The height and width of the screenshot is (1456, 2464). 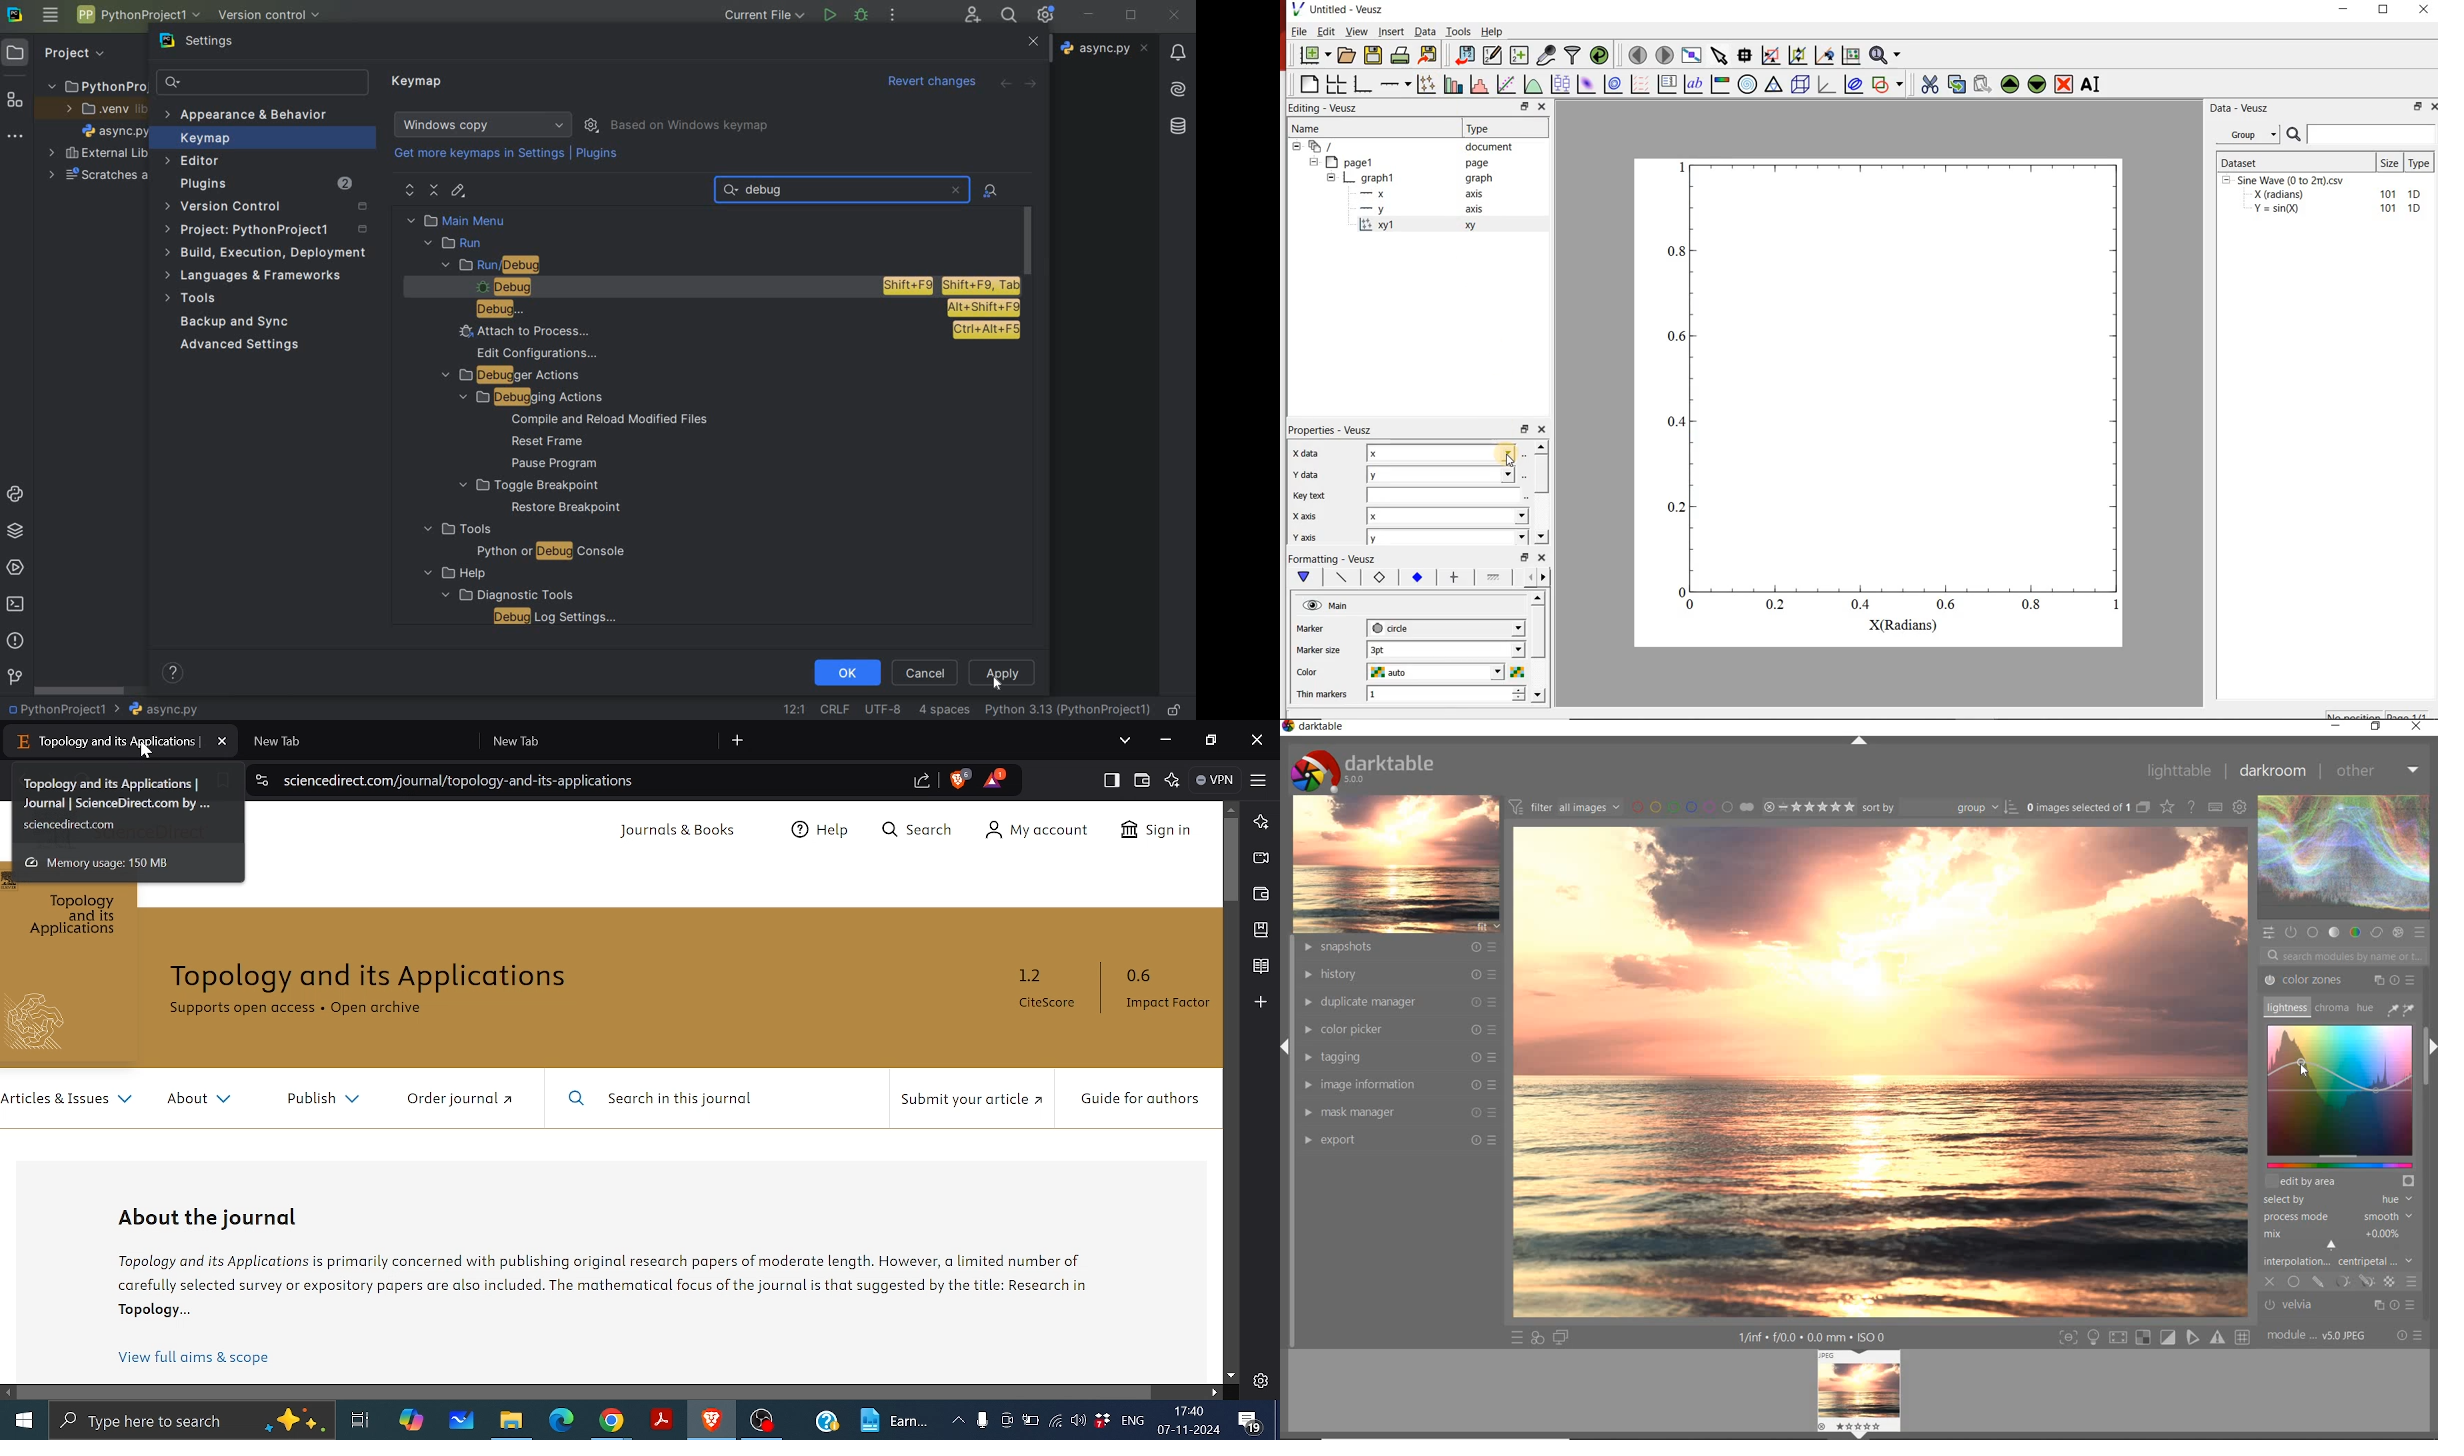 What do you see at coordinates (1475, 193) in the screenshot?
I see `axis` at bounding box center [1475, 193].